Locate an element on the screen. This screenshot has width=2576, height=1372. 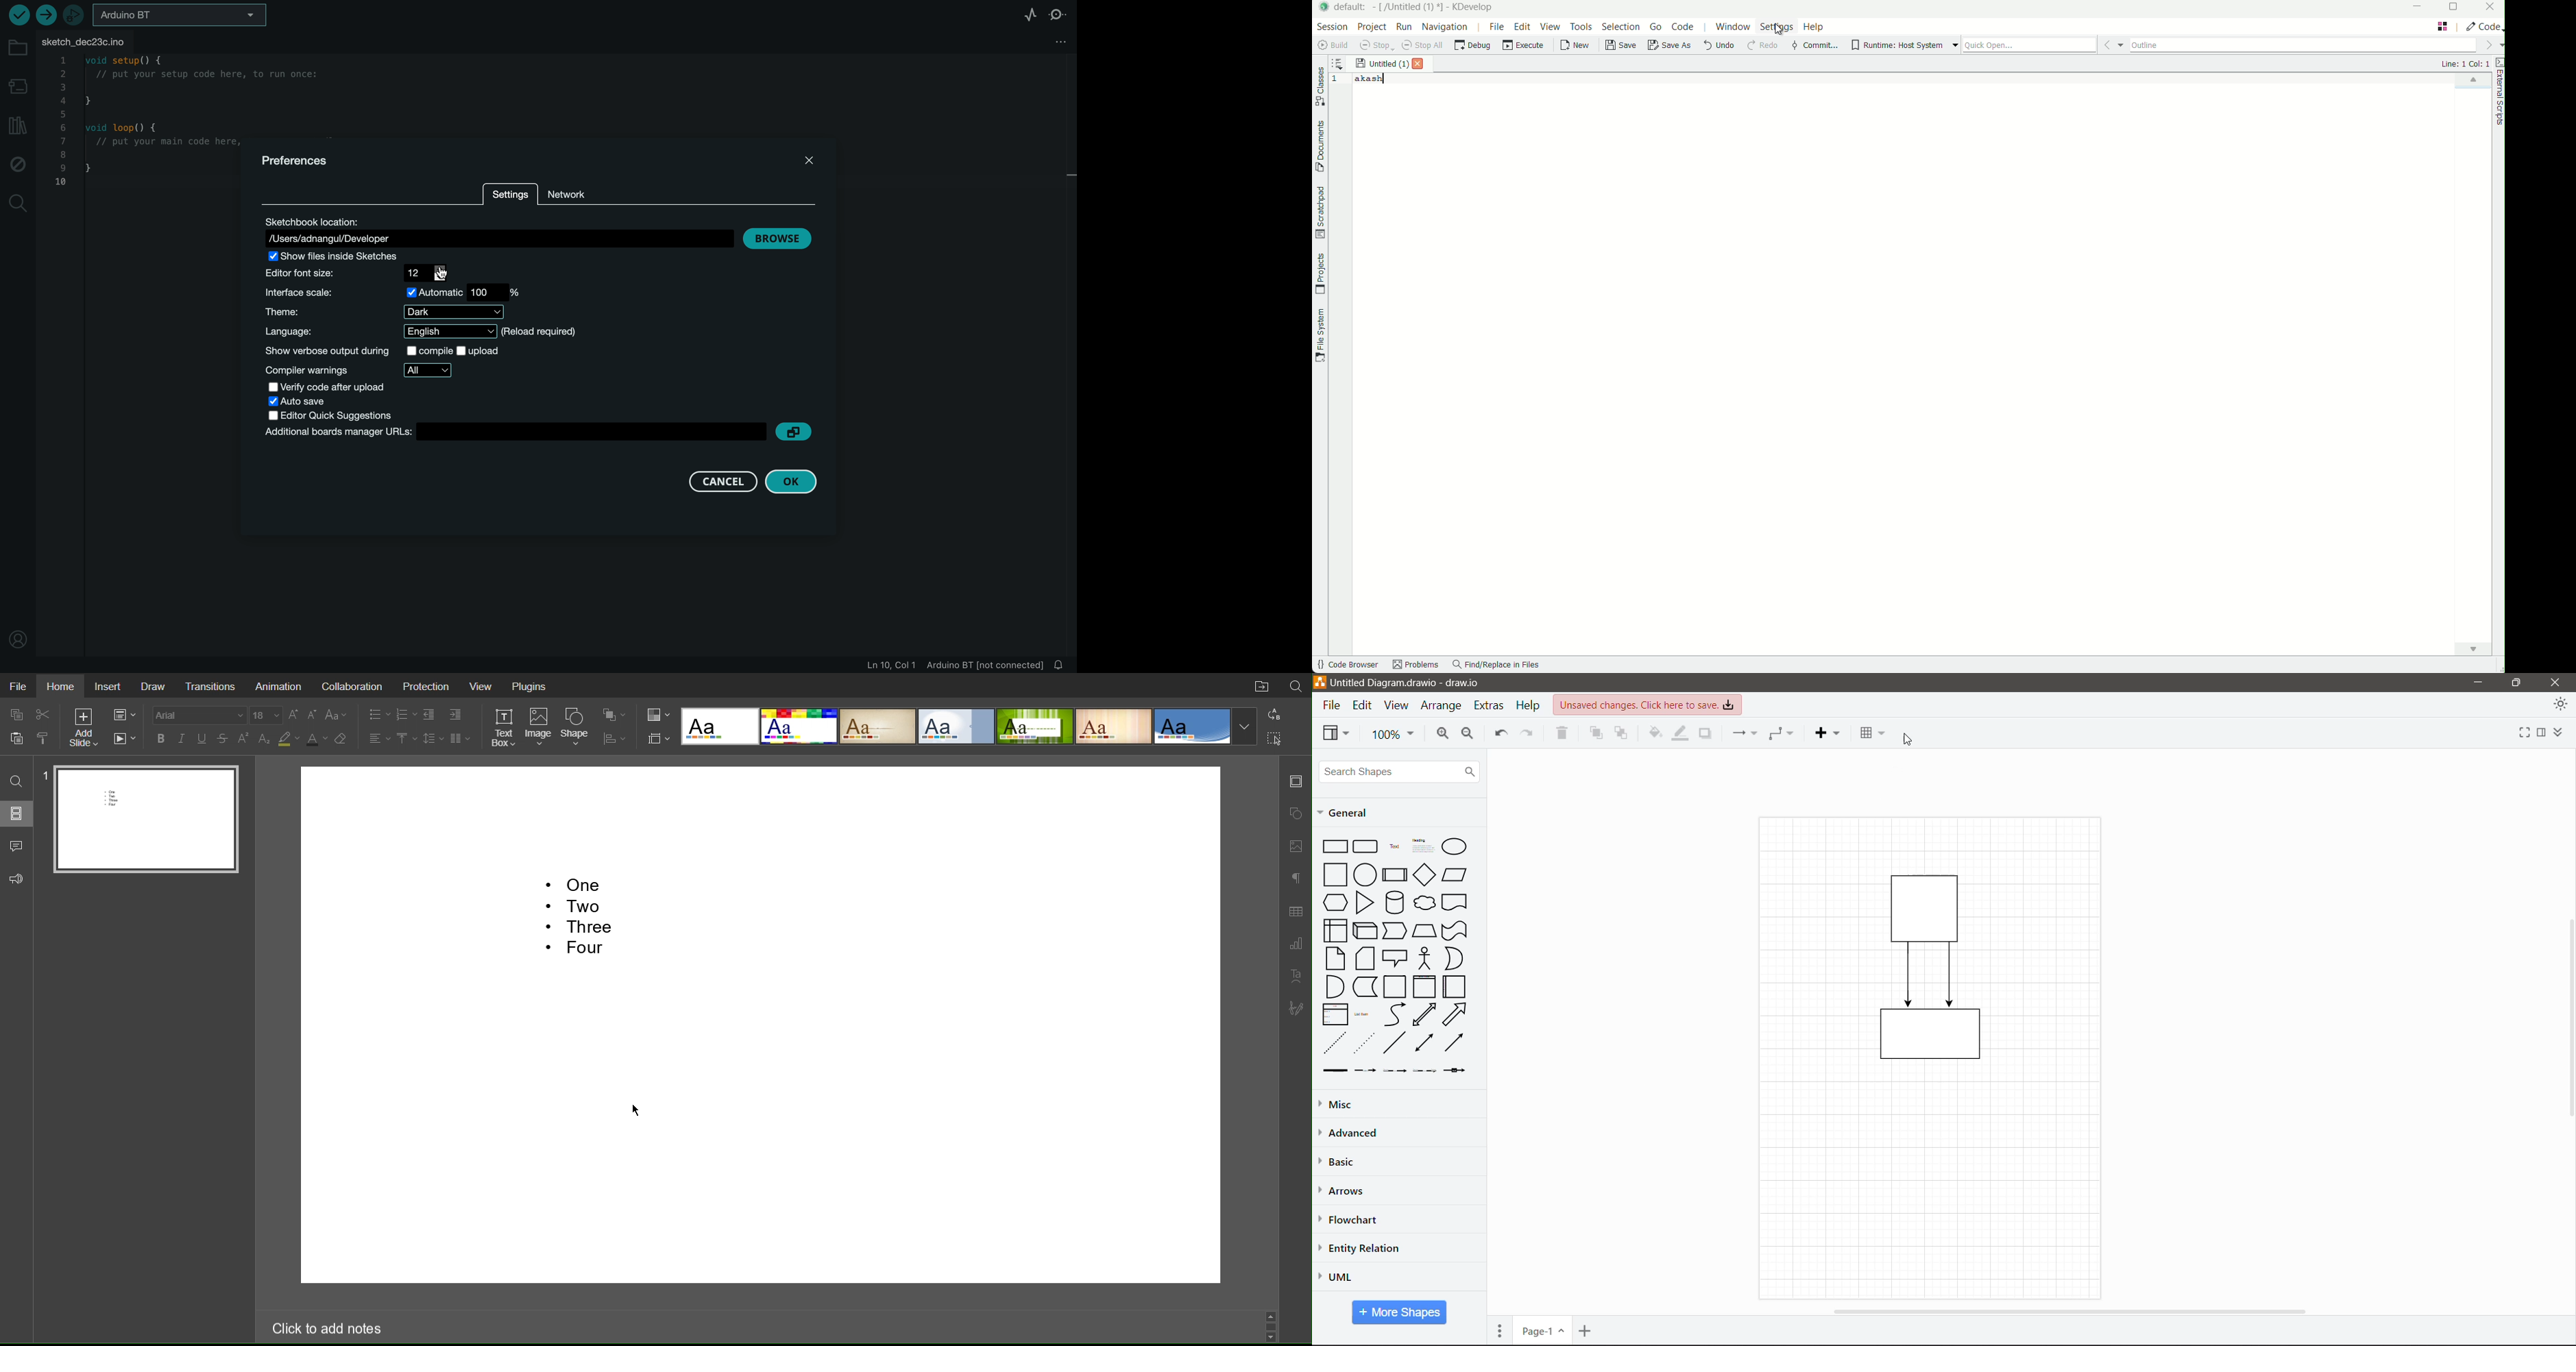
container is located at coordinates (1931, 1038).